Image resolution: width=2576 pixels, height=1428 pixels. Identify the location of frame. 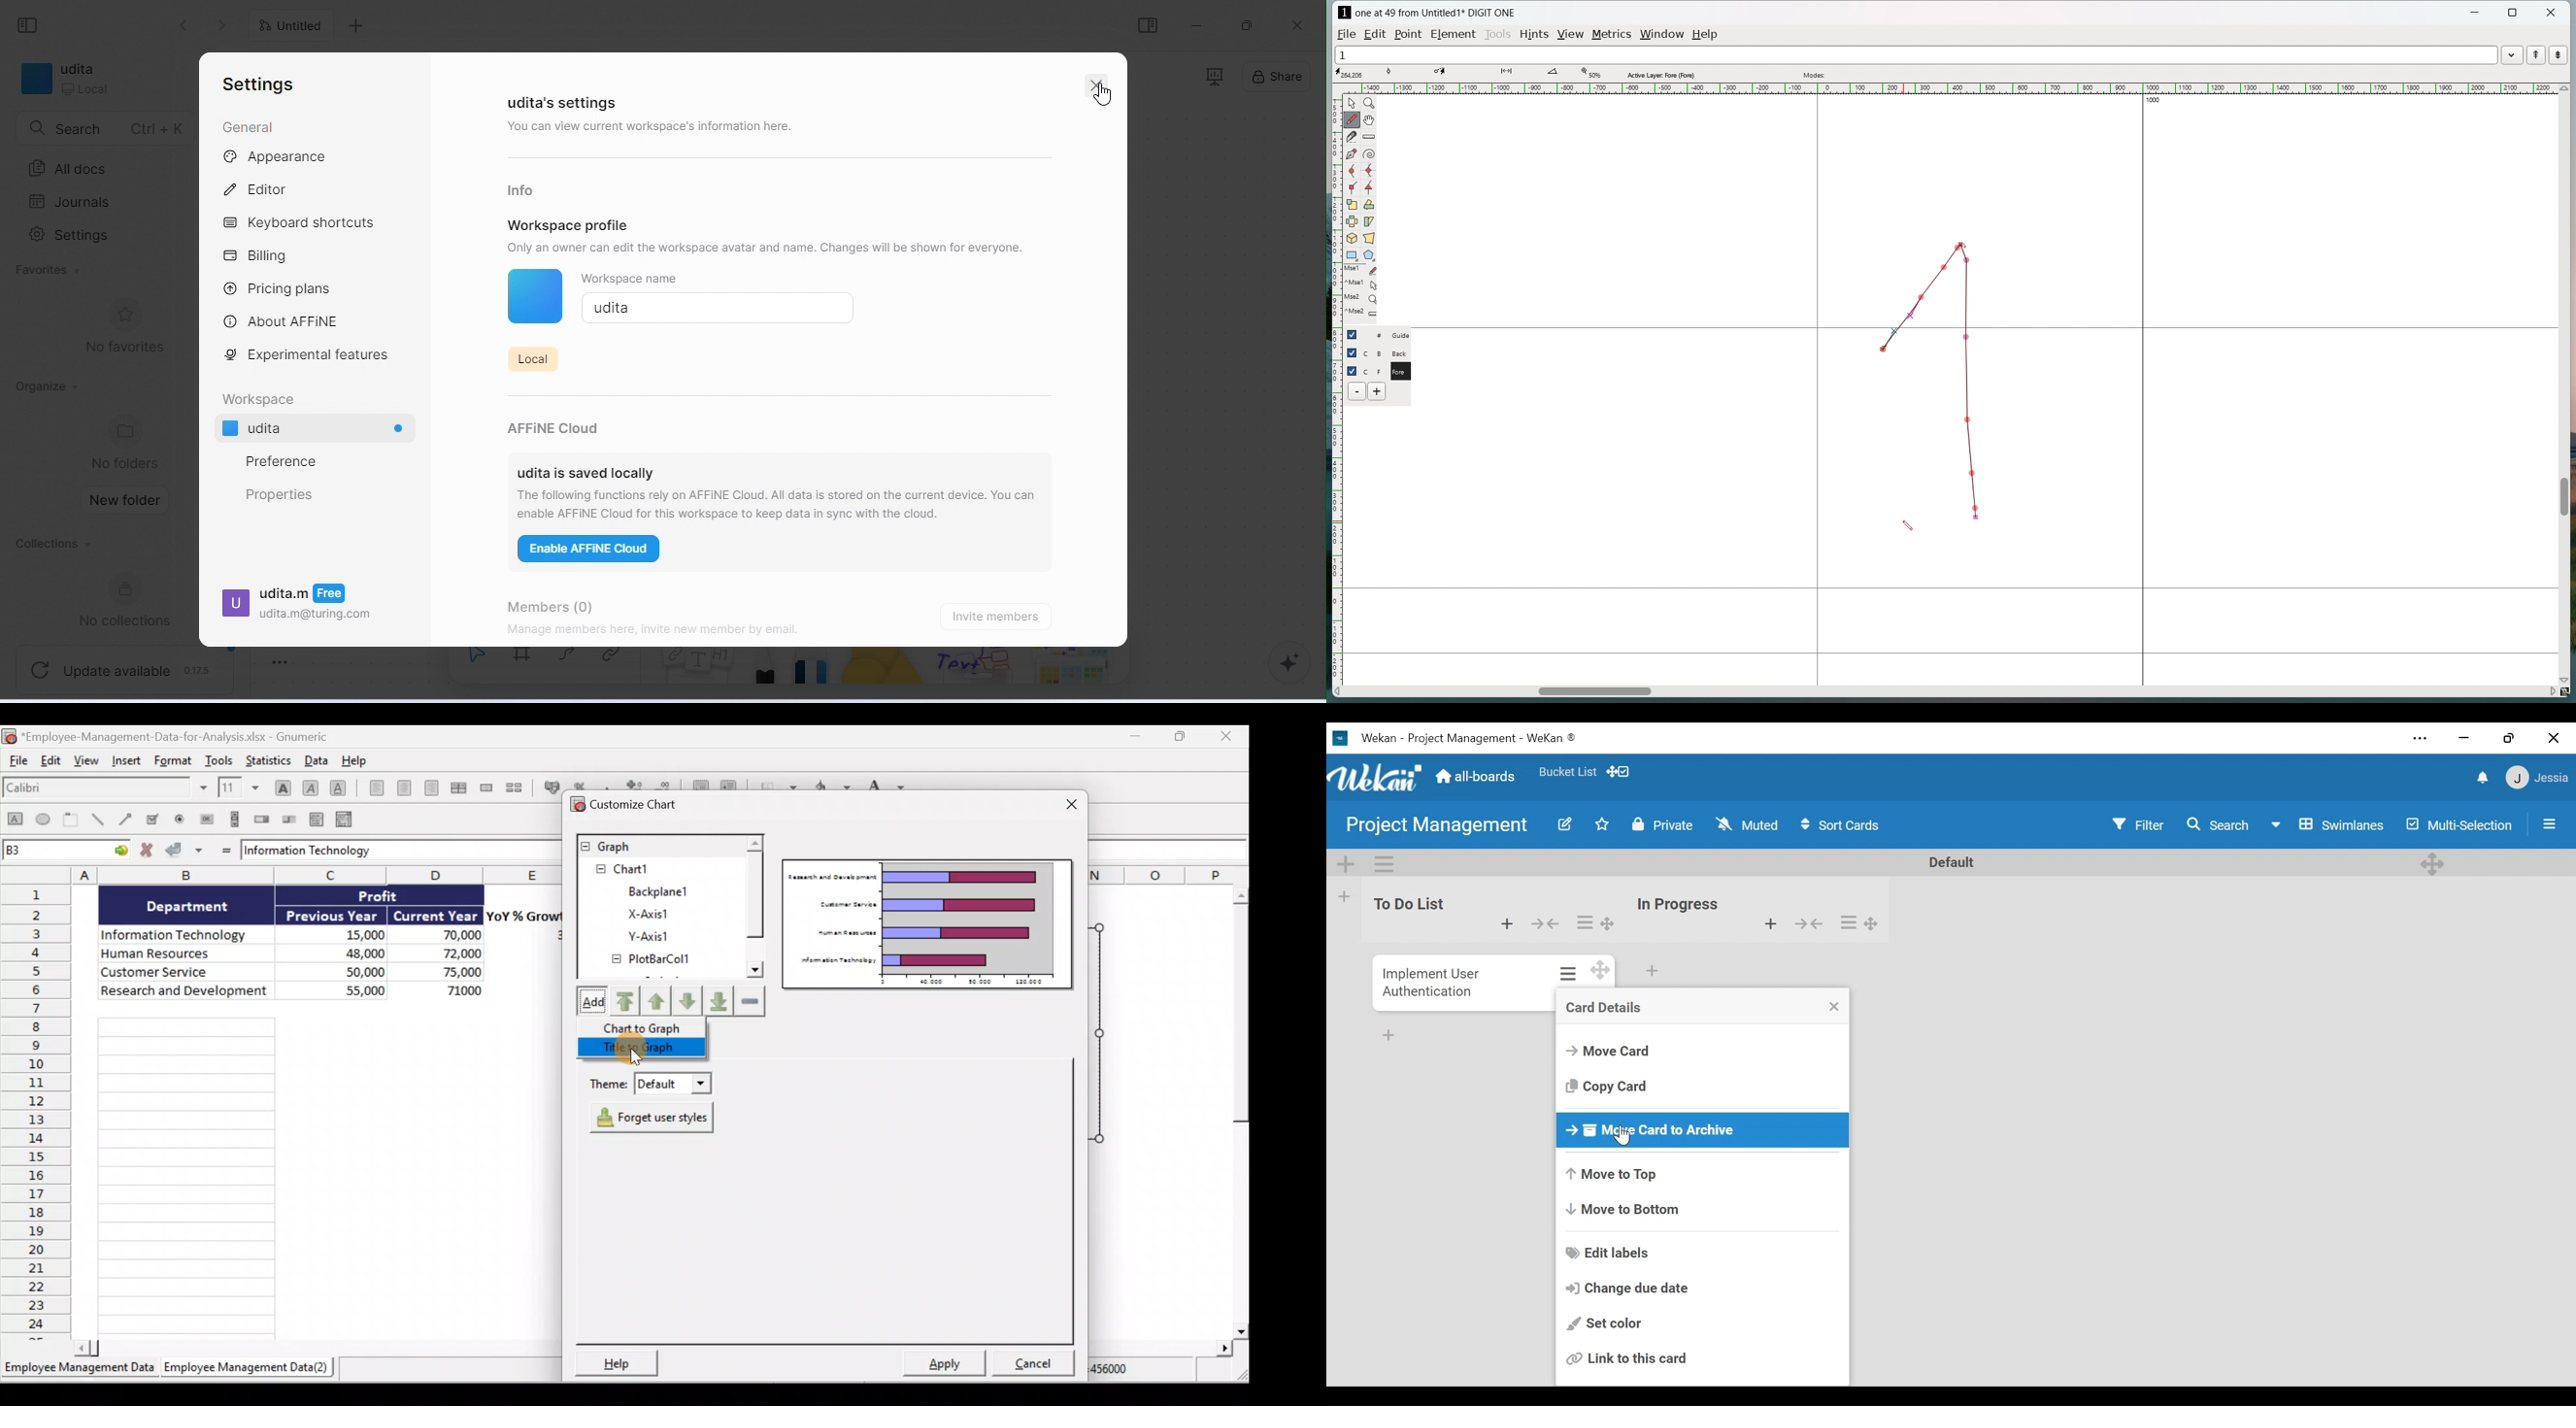
(526, 665).